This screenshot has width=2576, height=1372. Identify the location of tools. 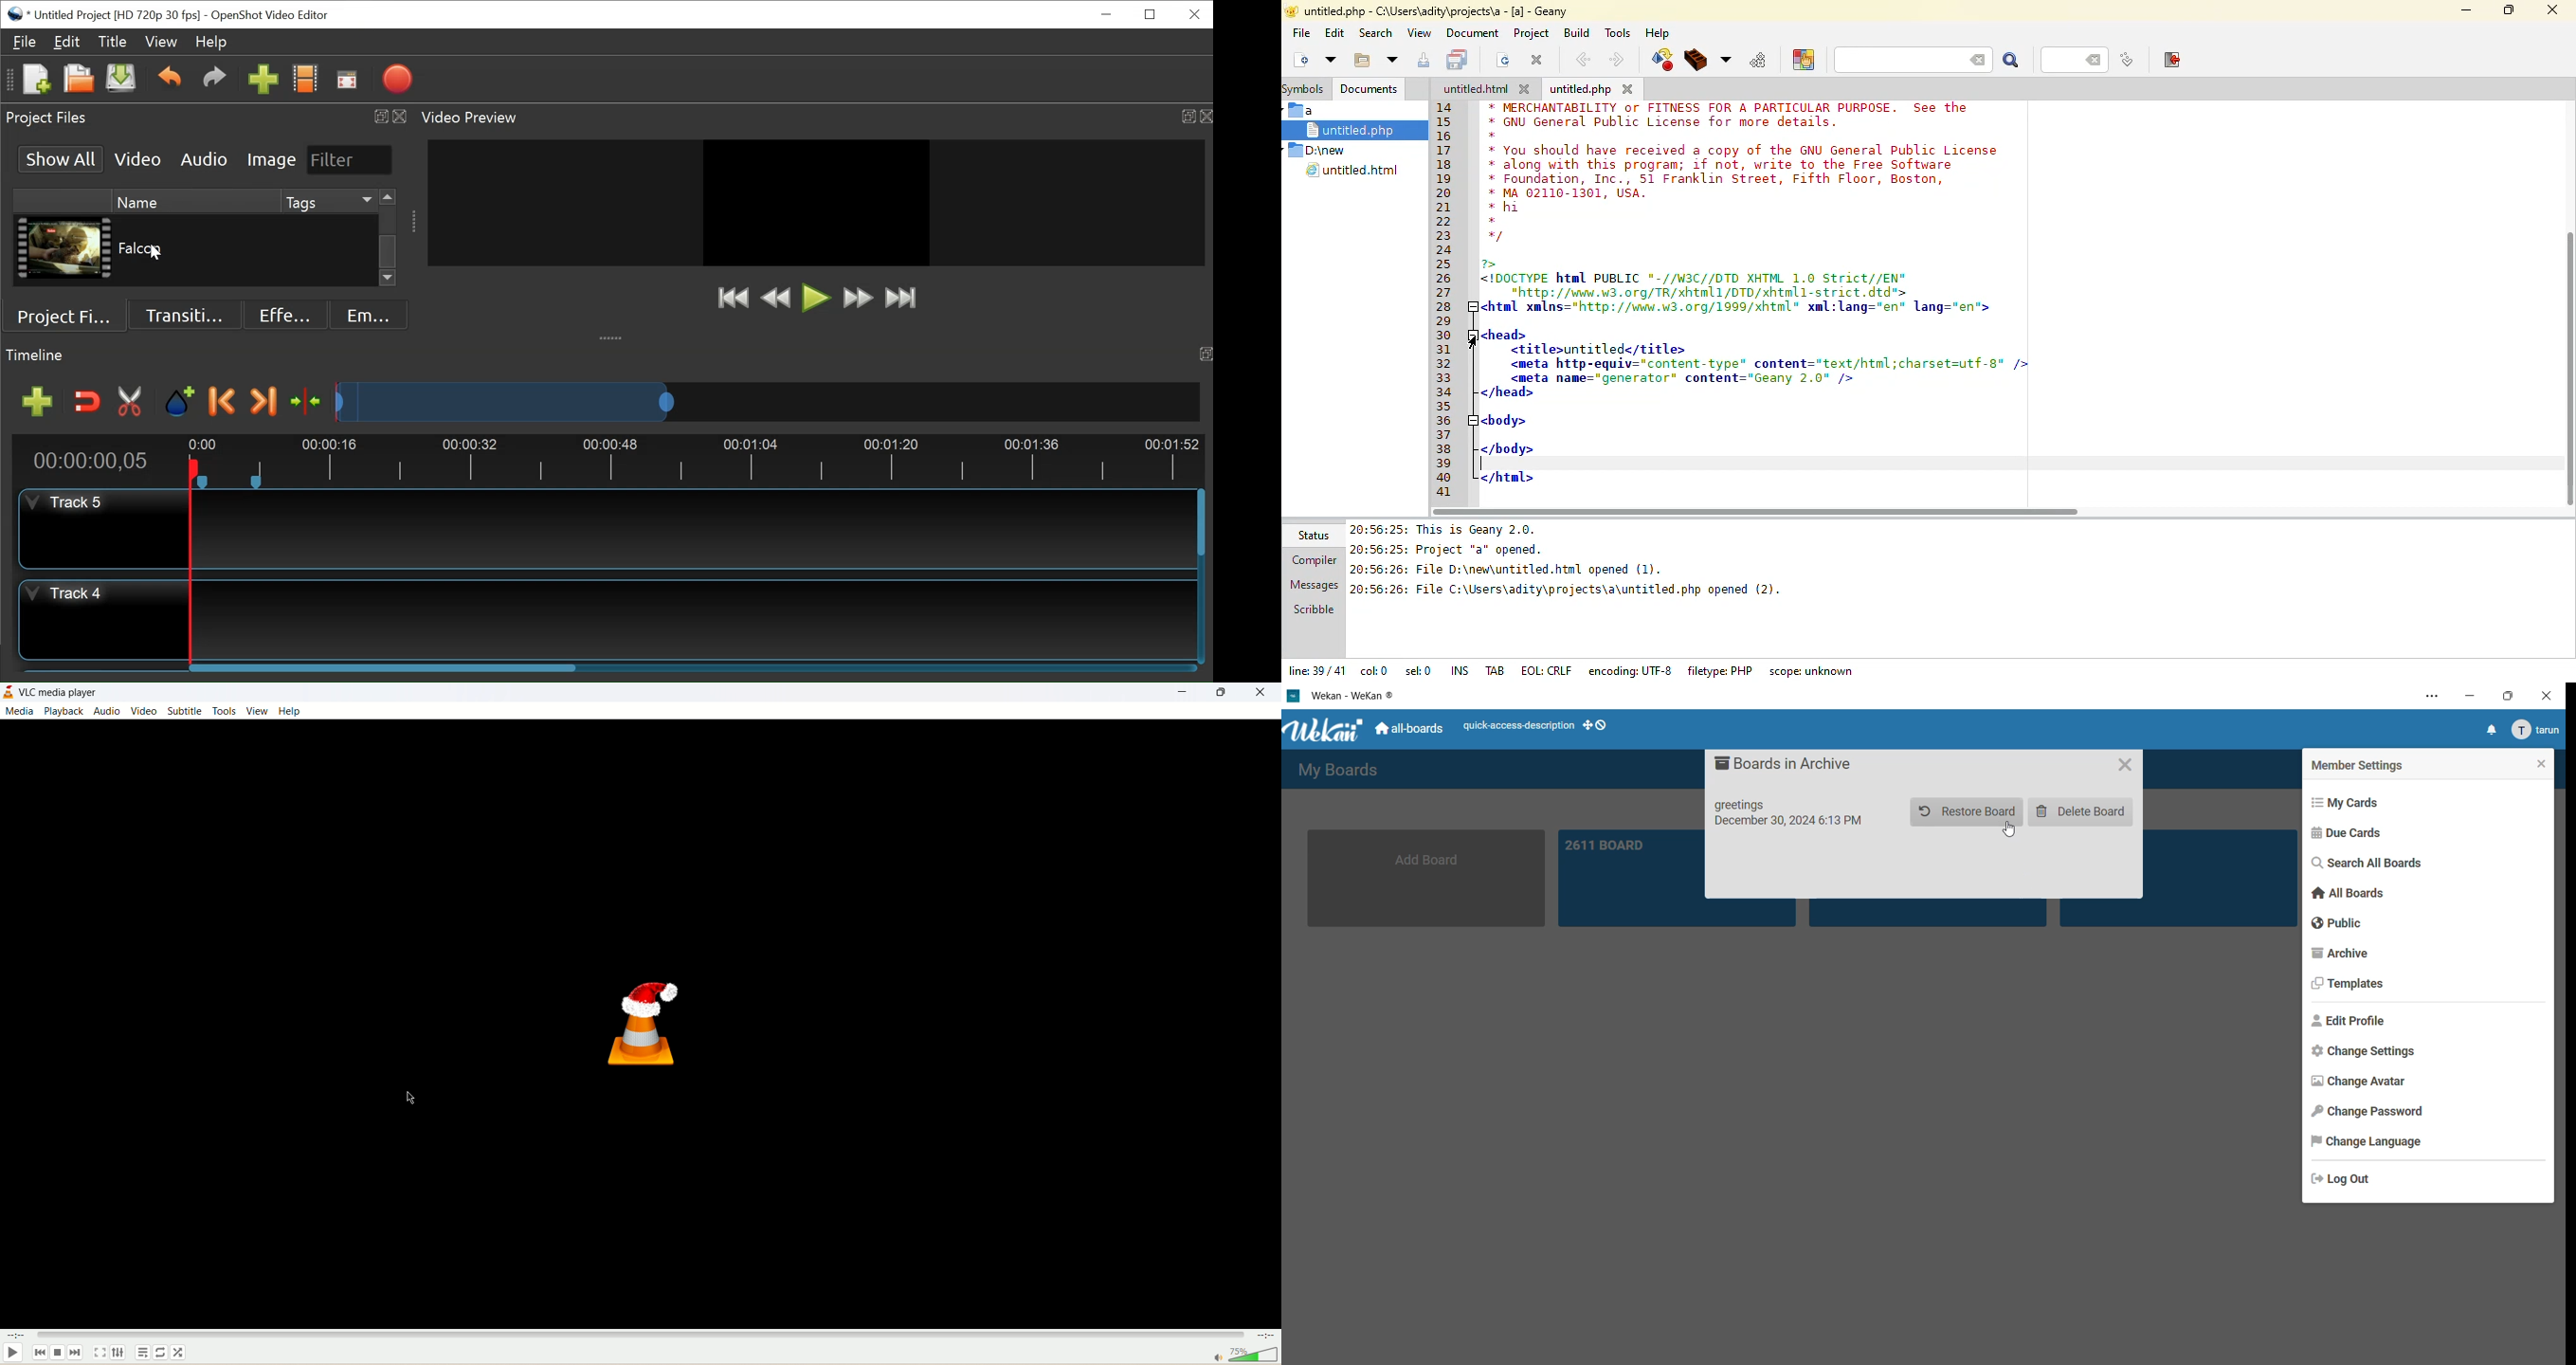
(224, 711).